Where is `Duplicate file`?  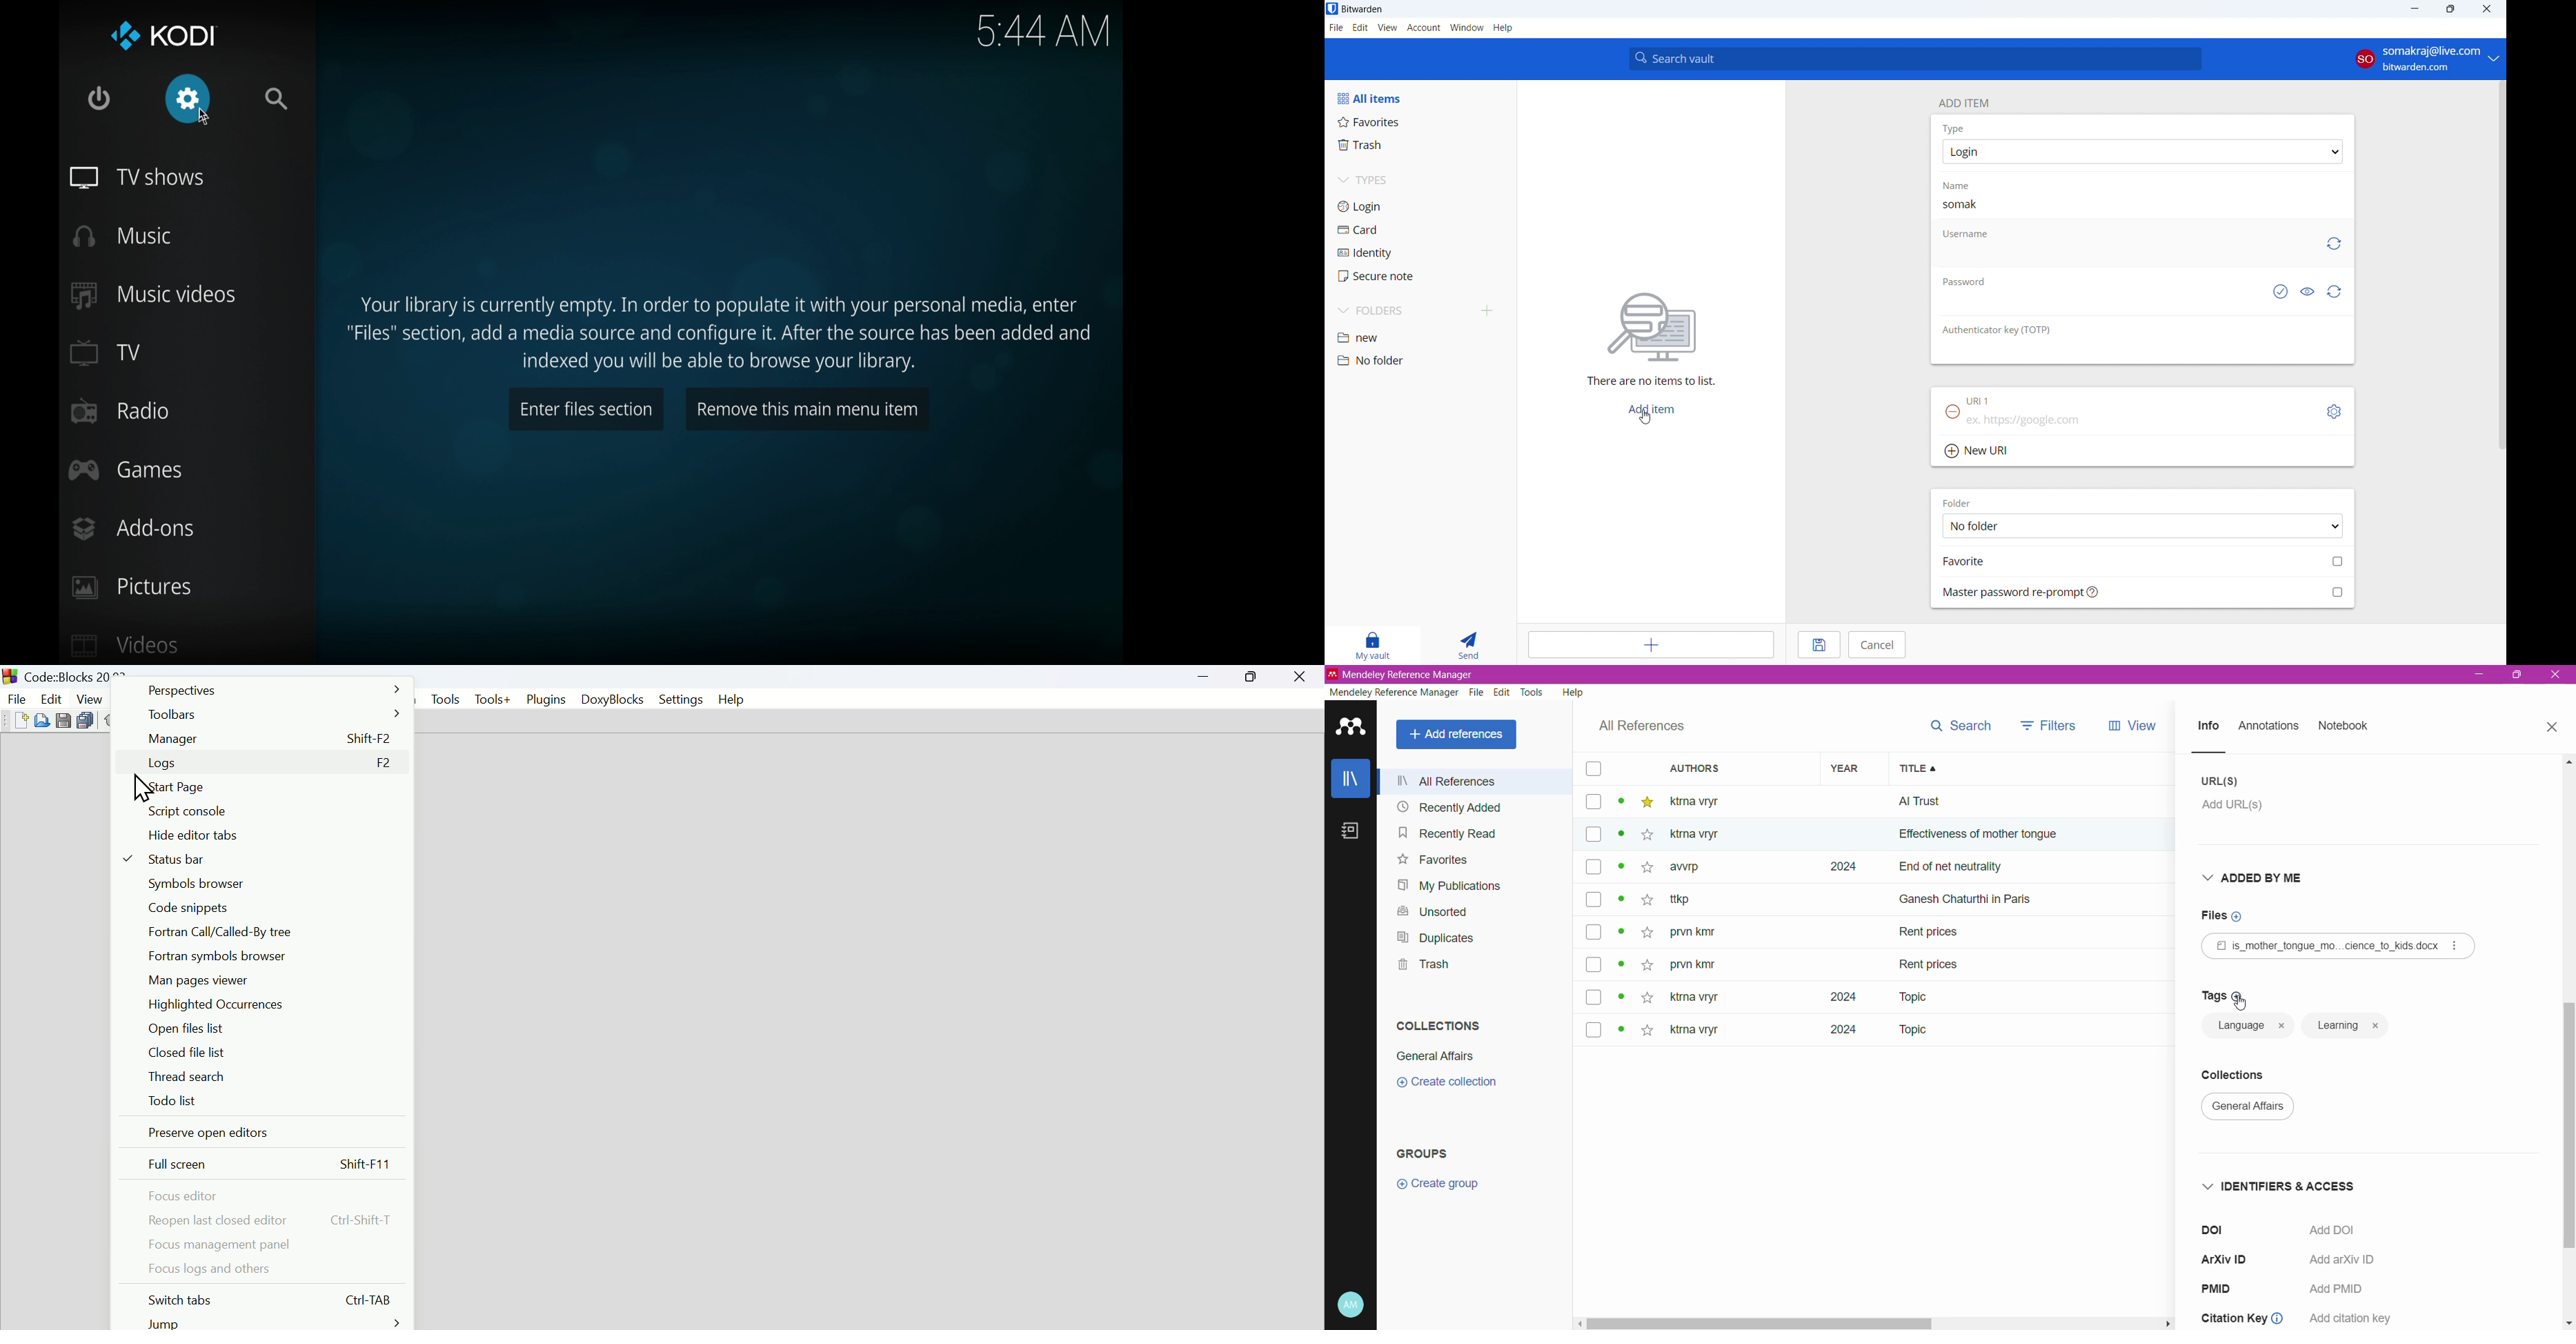
Duplicate file is located at coordinates (86, 719).